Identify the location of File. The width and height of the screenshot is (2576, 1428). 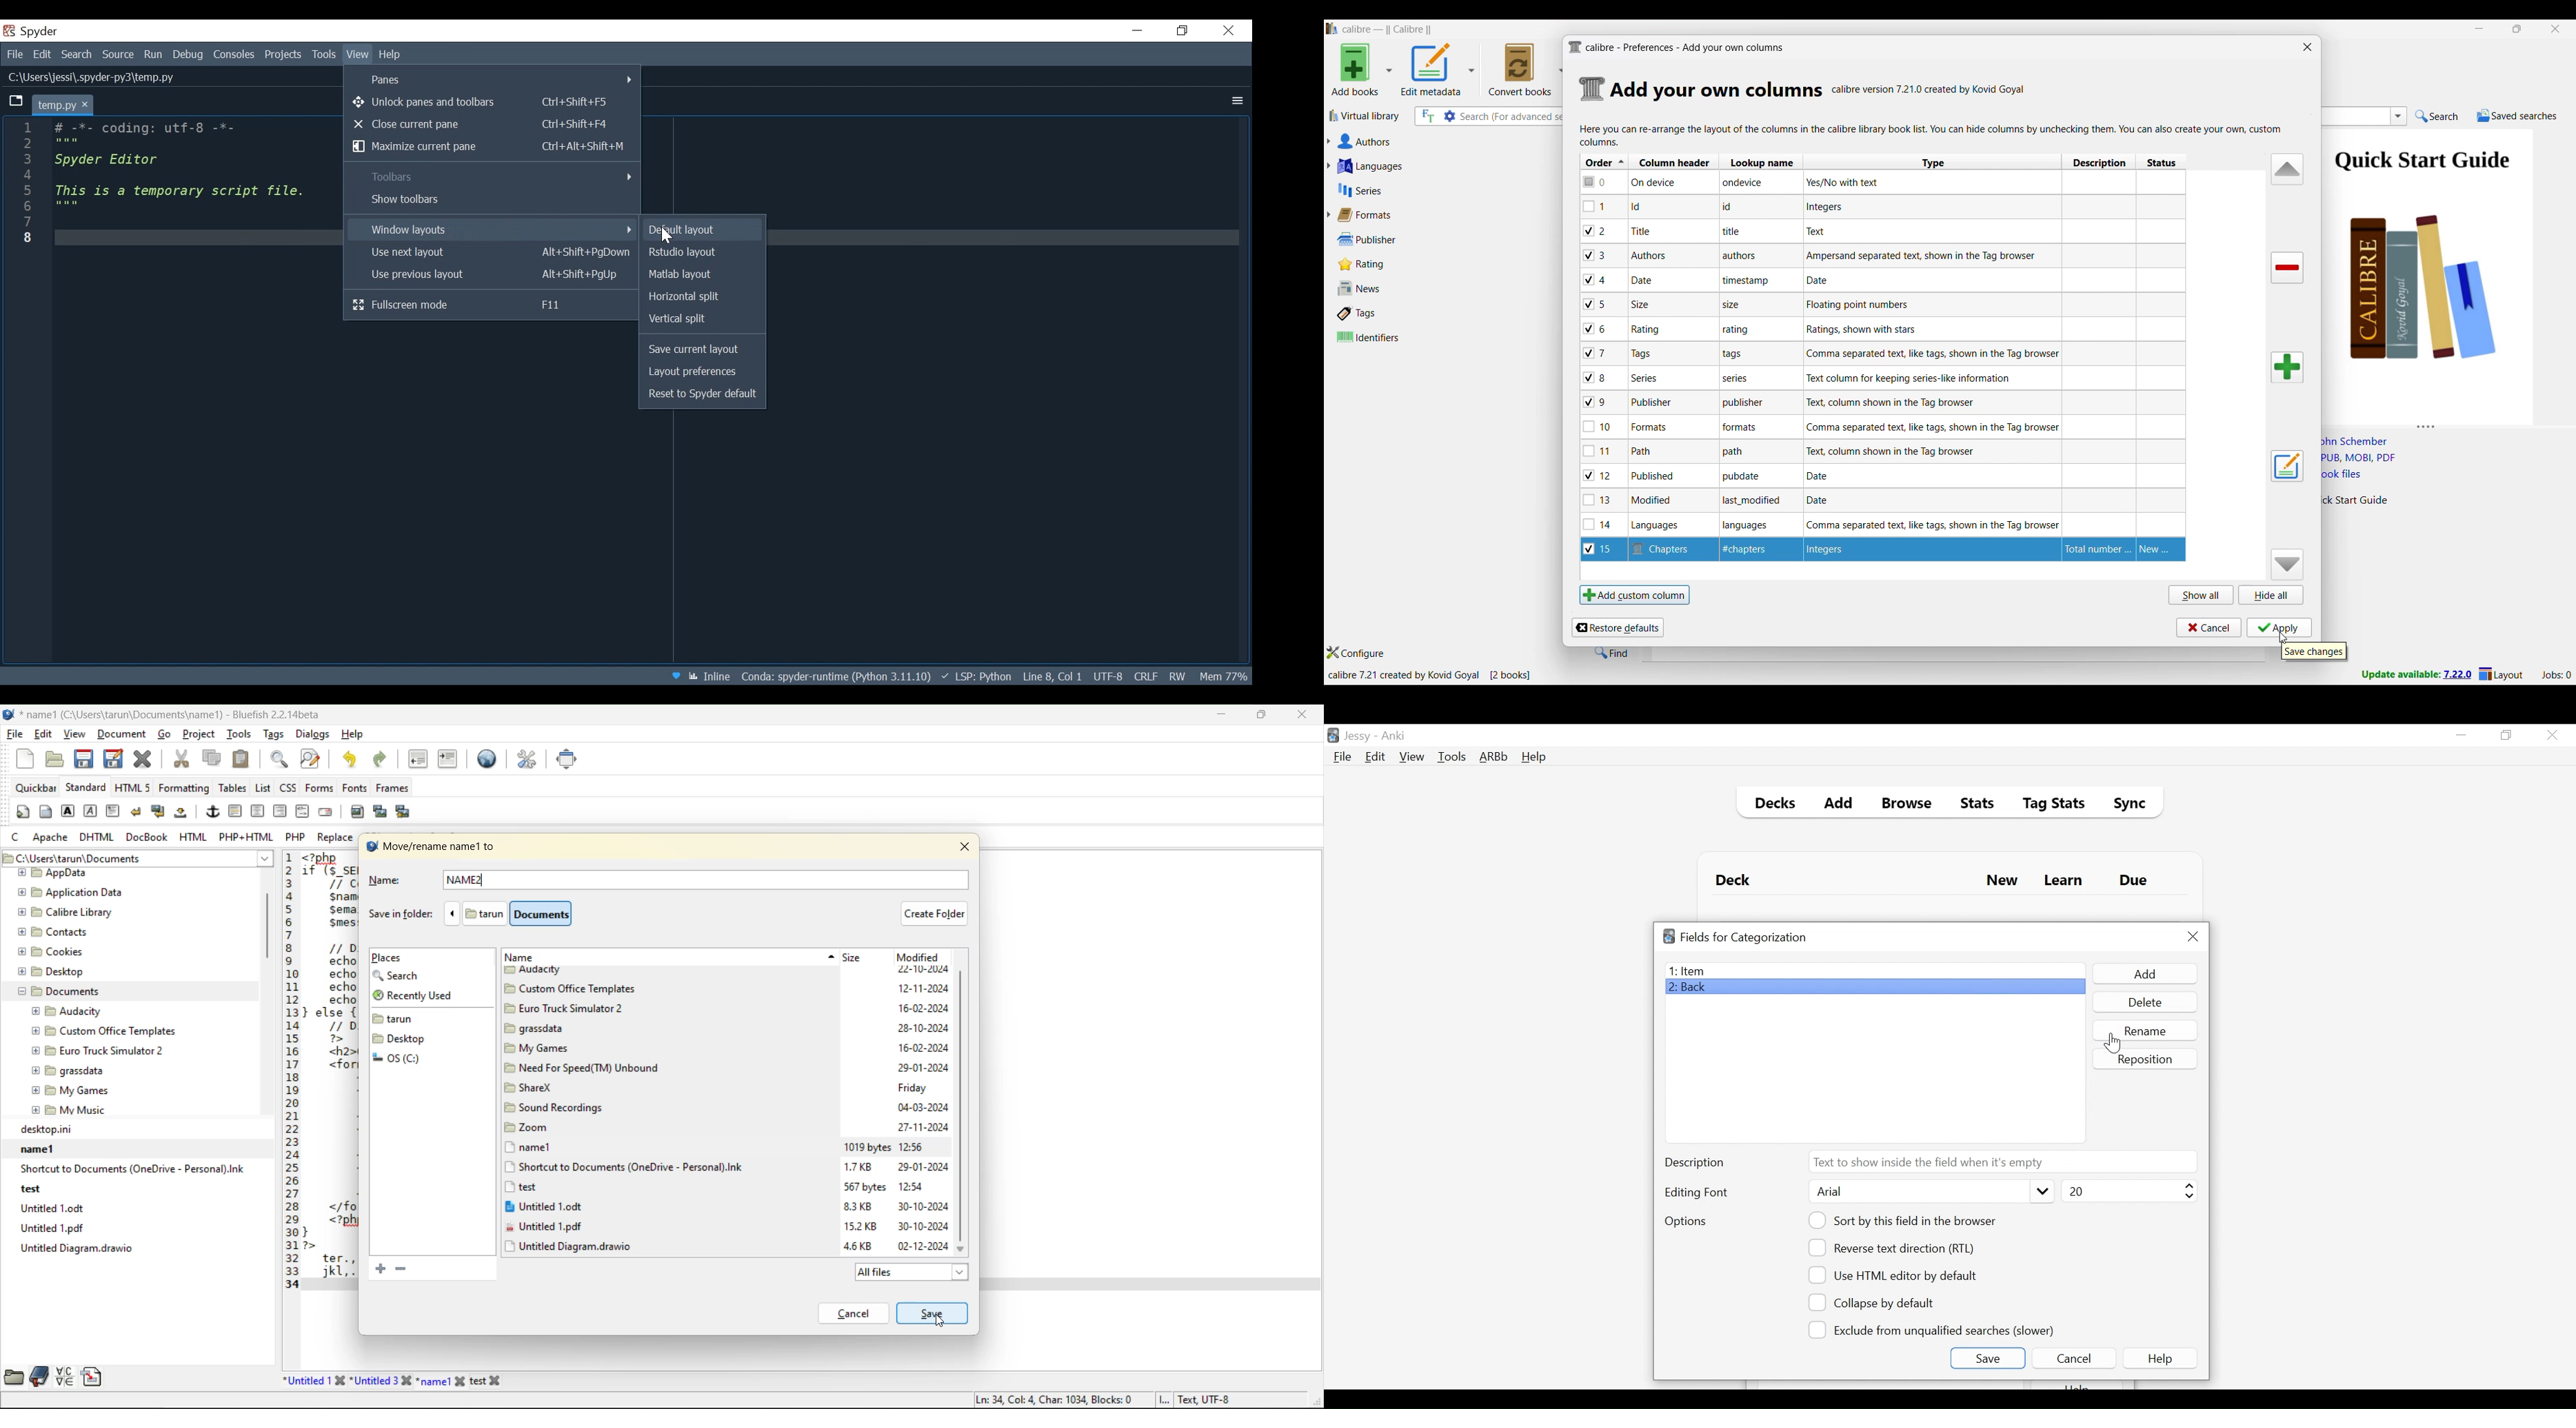
(14, 55).